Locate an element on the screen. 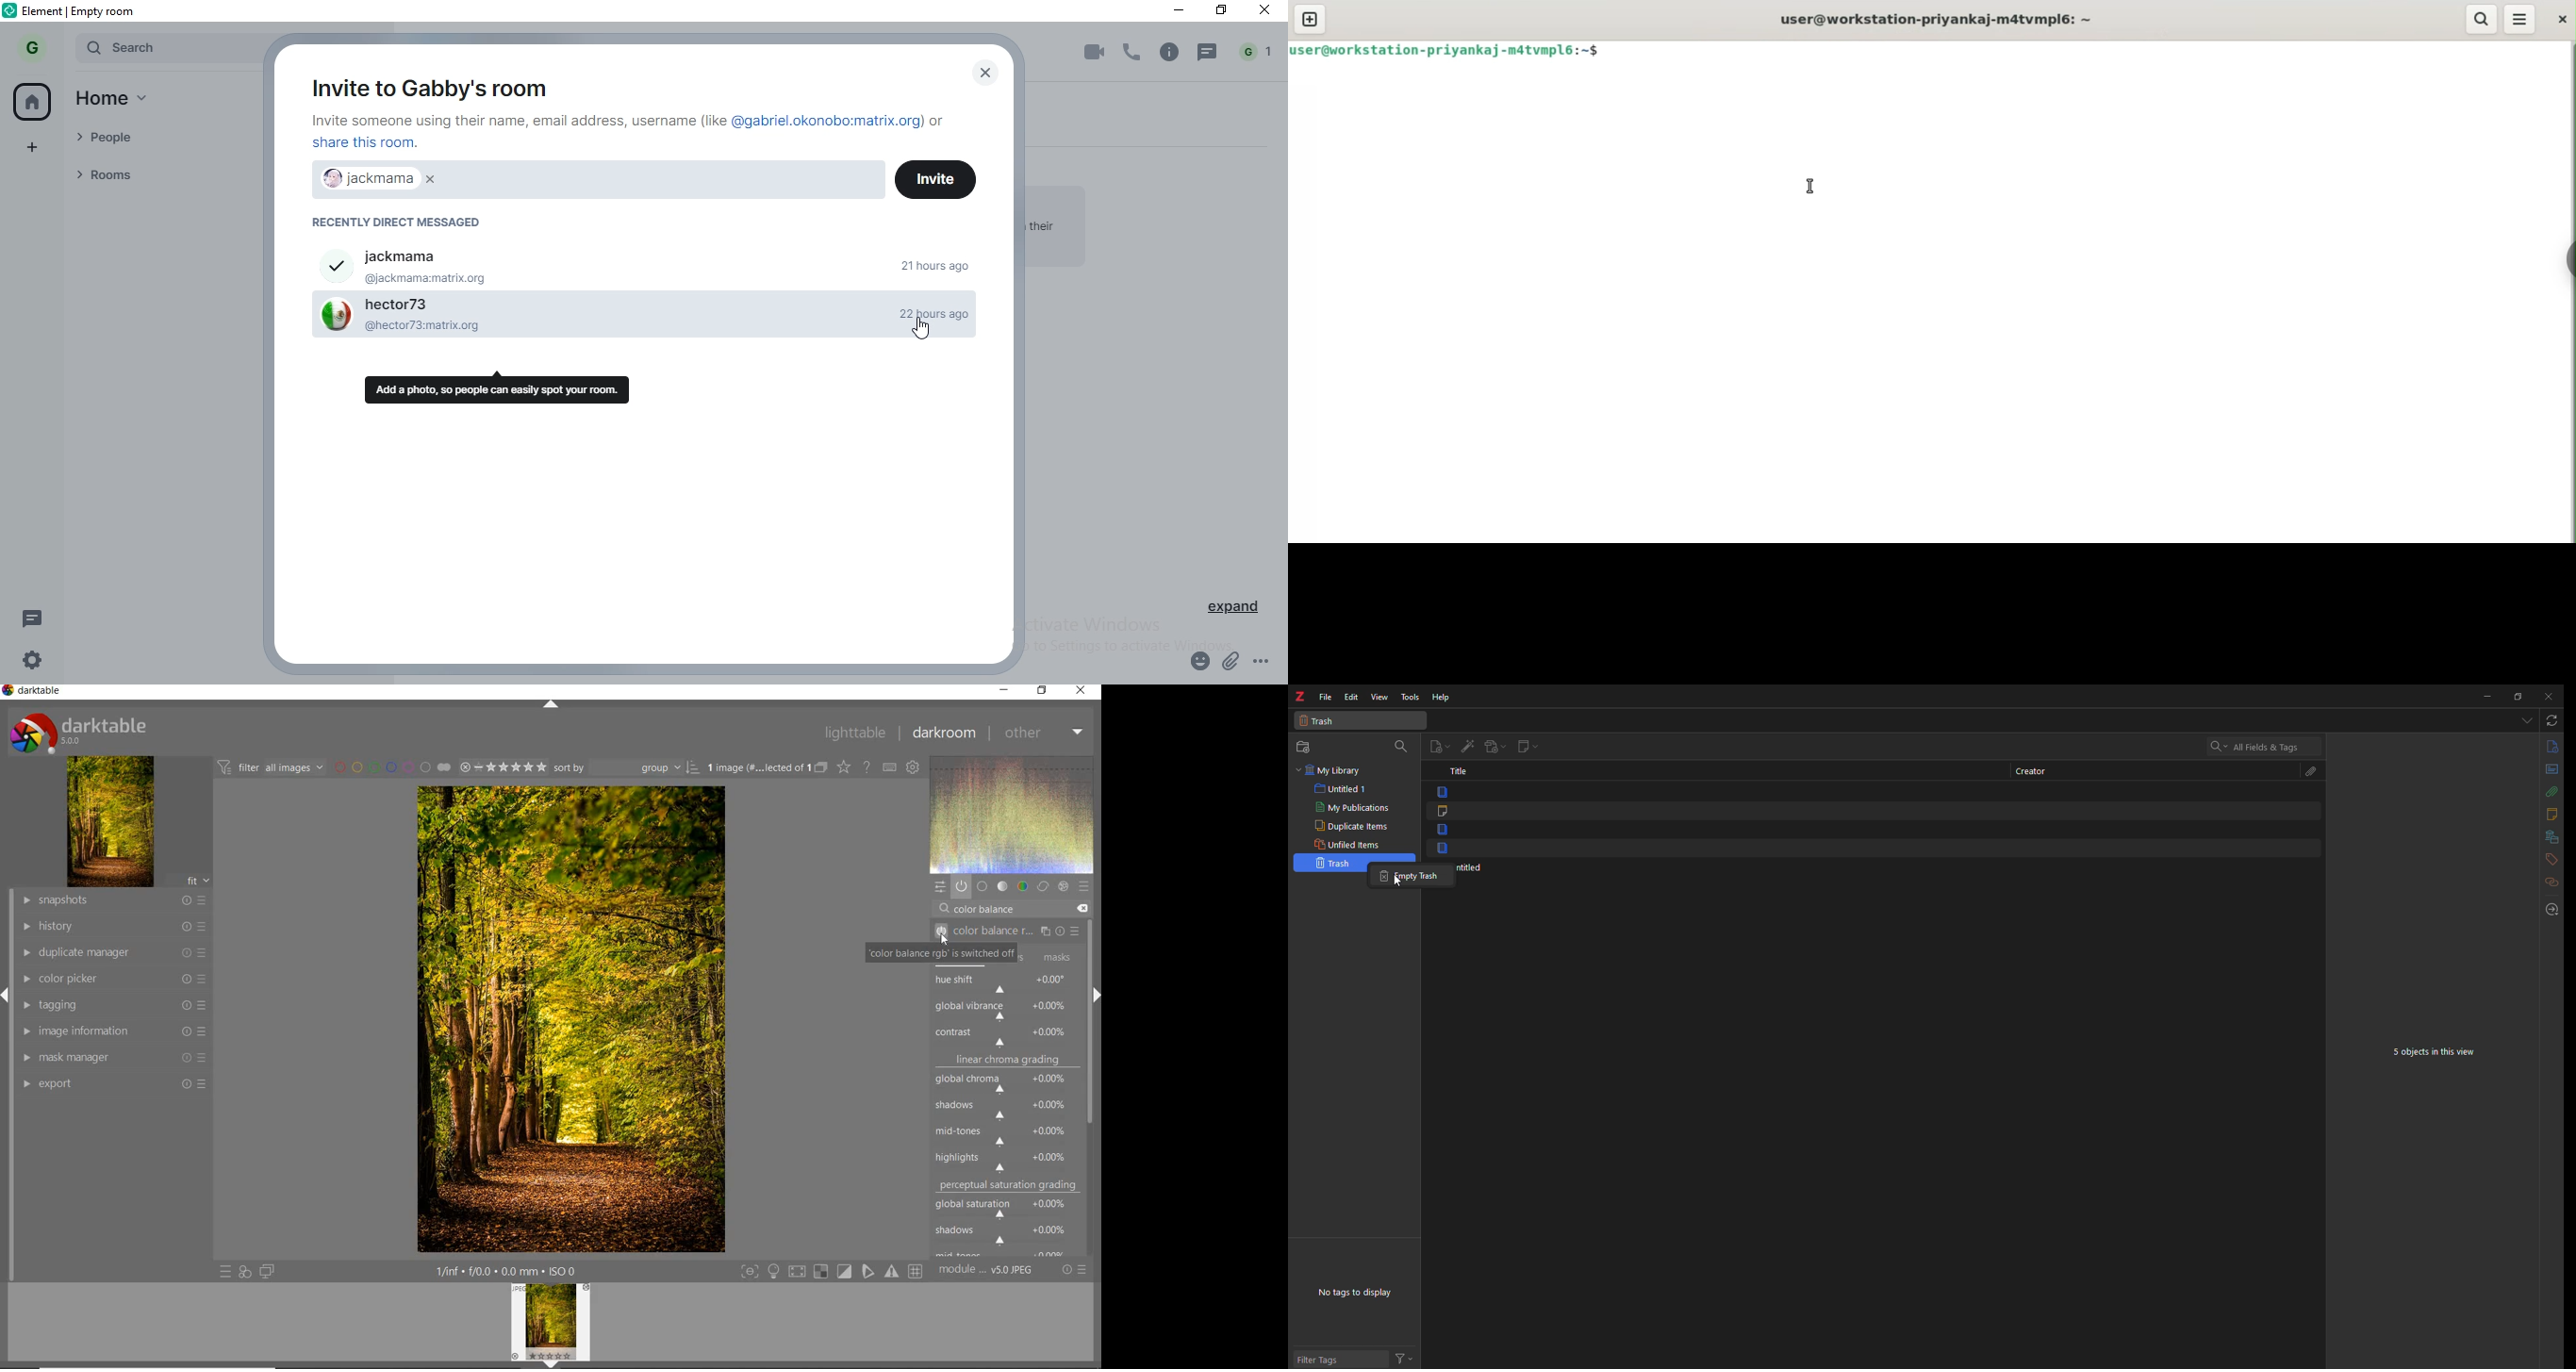 The height and width of the screenshot is (1372, 2576). attach is located at coordinates (2314, 771).